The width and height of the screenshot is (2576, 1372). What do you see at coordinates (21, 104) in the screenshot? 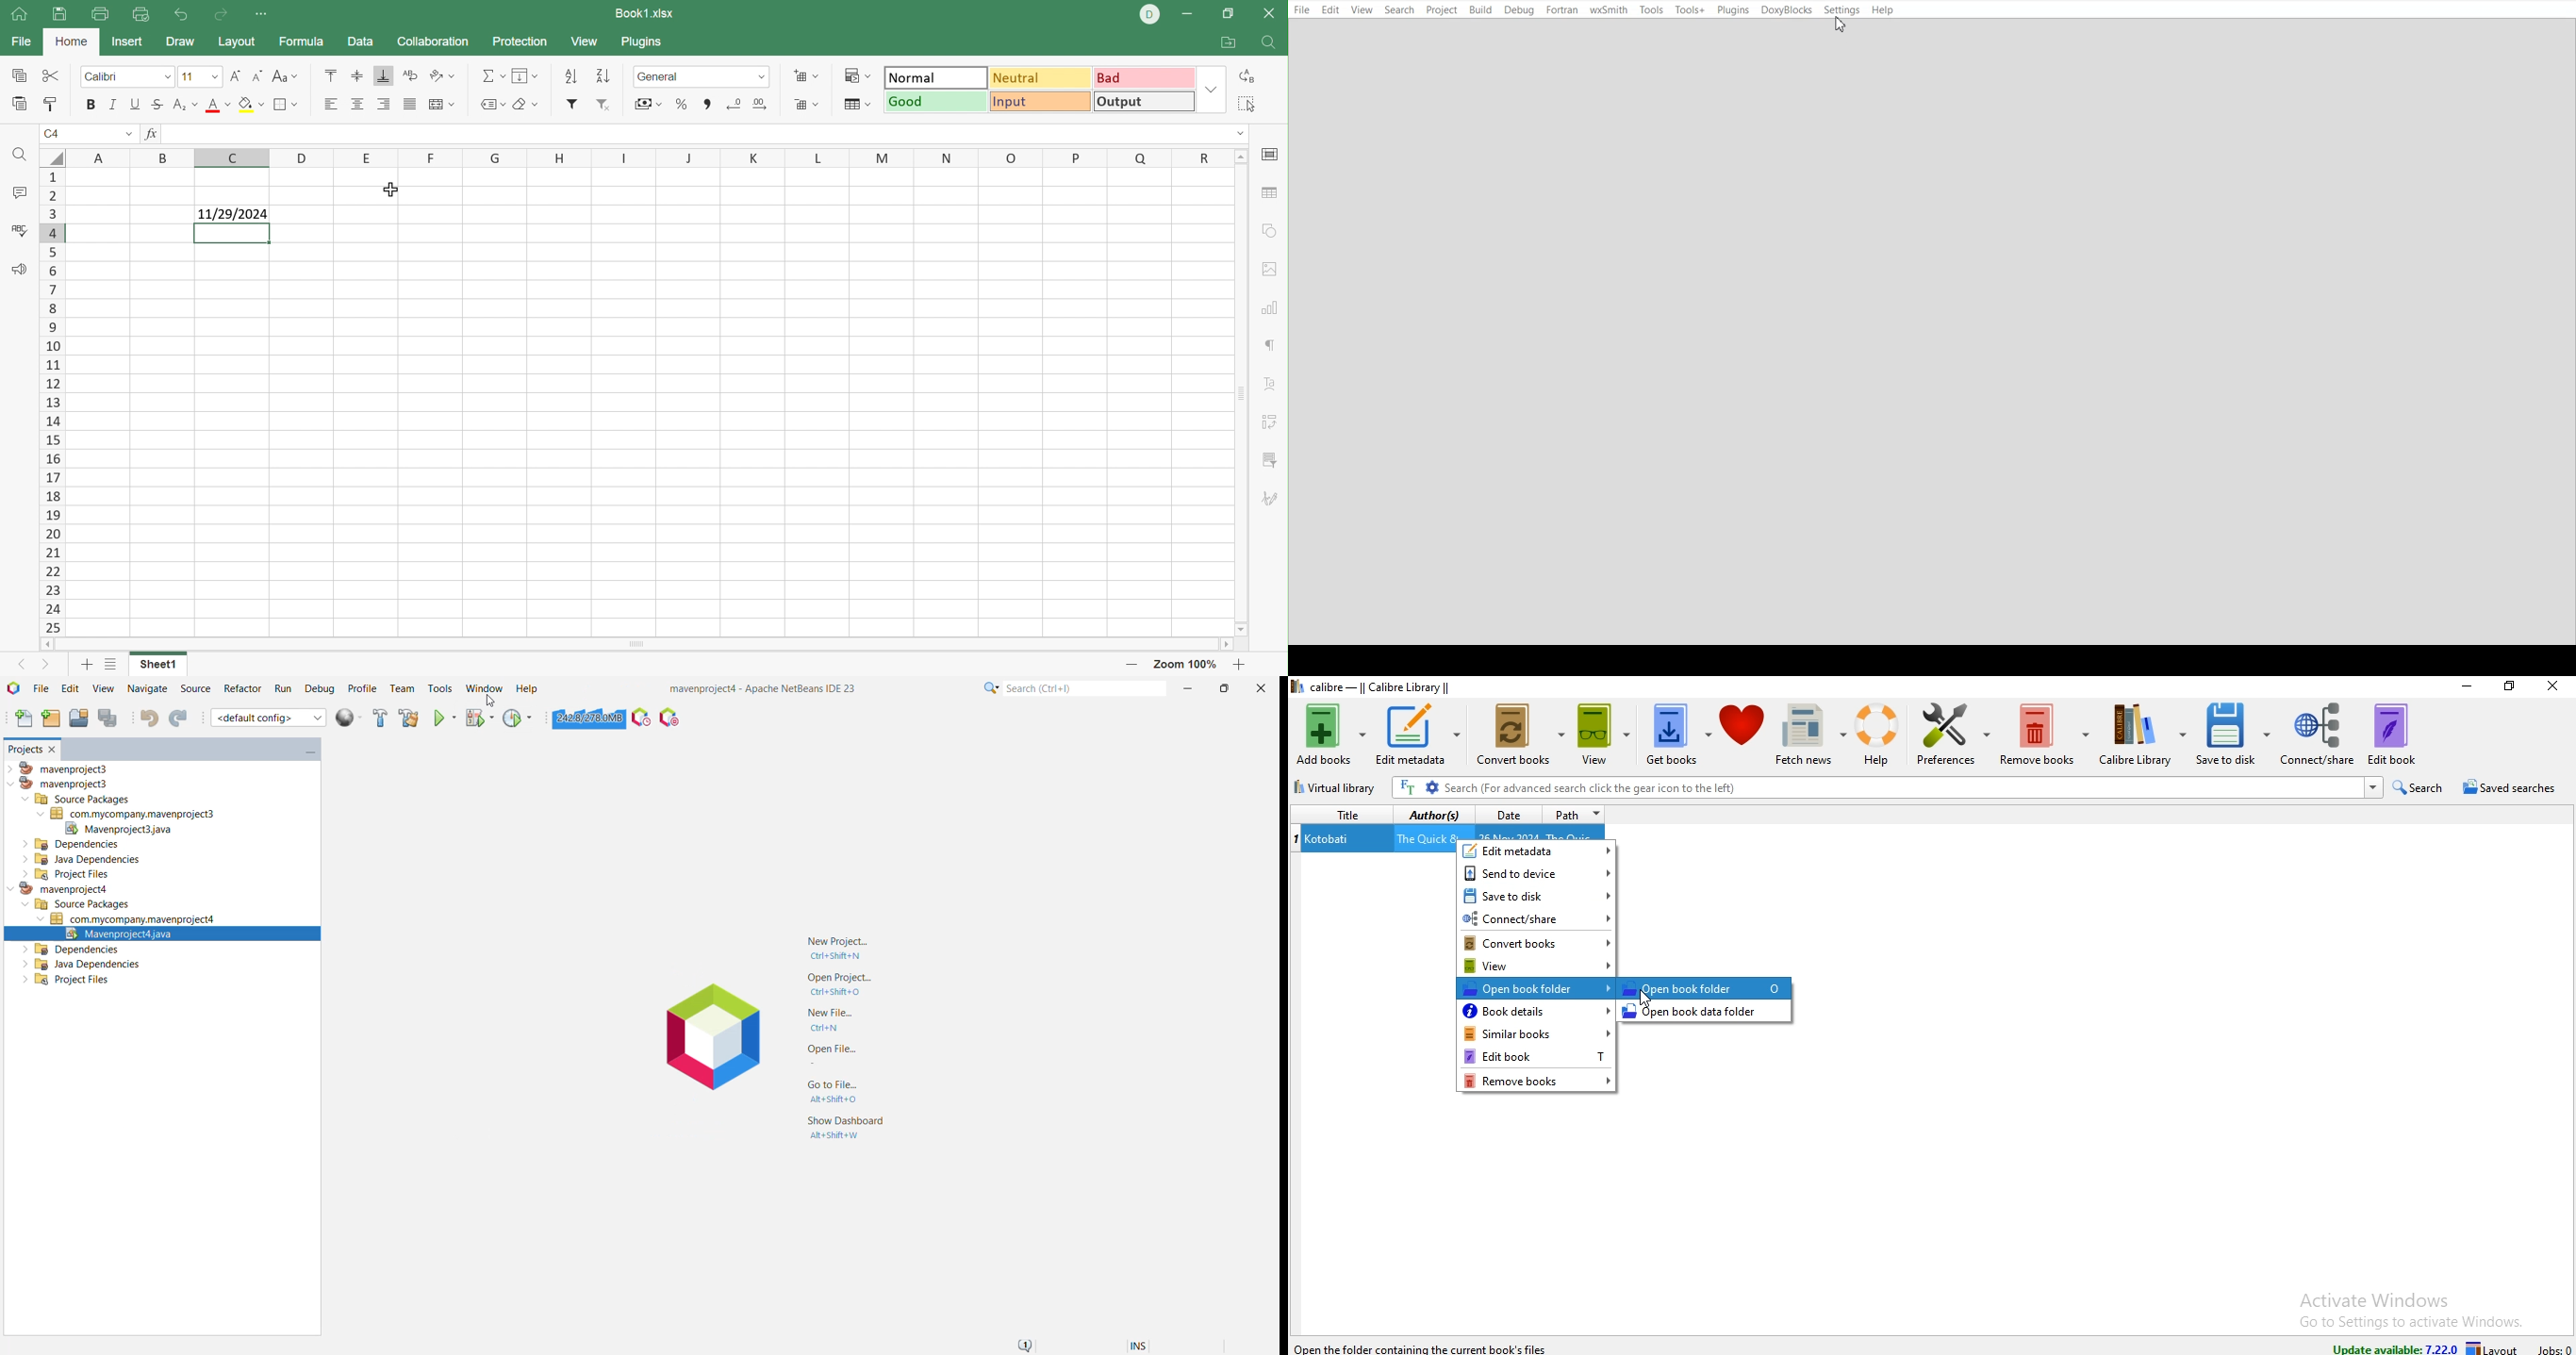
I see `Paste` at bounding box center [21, 104].